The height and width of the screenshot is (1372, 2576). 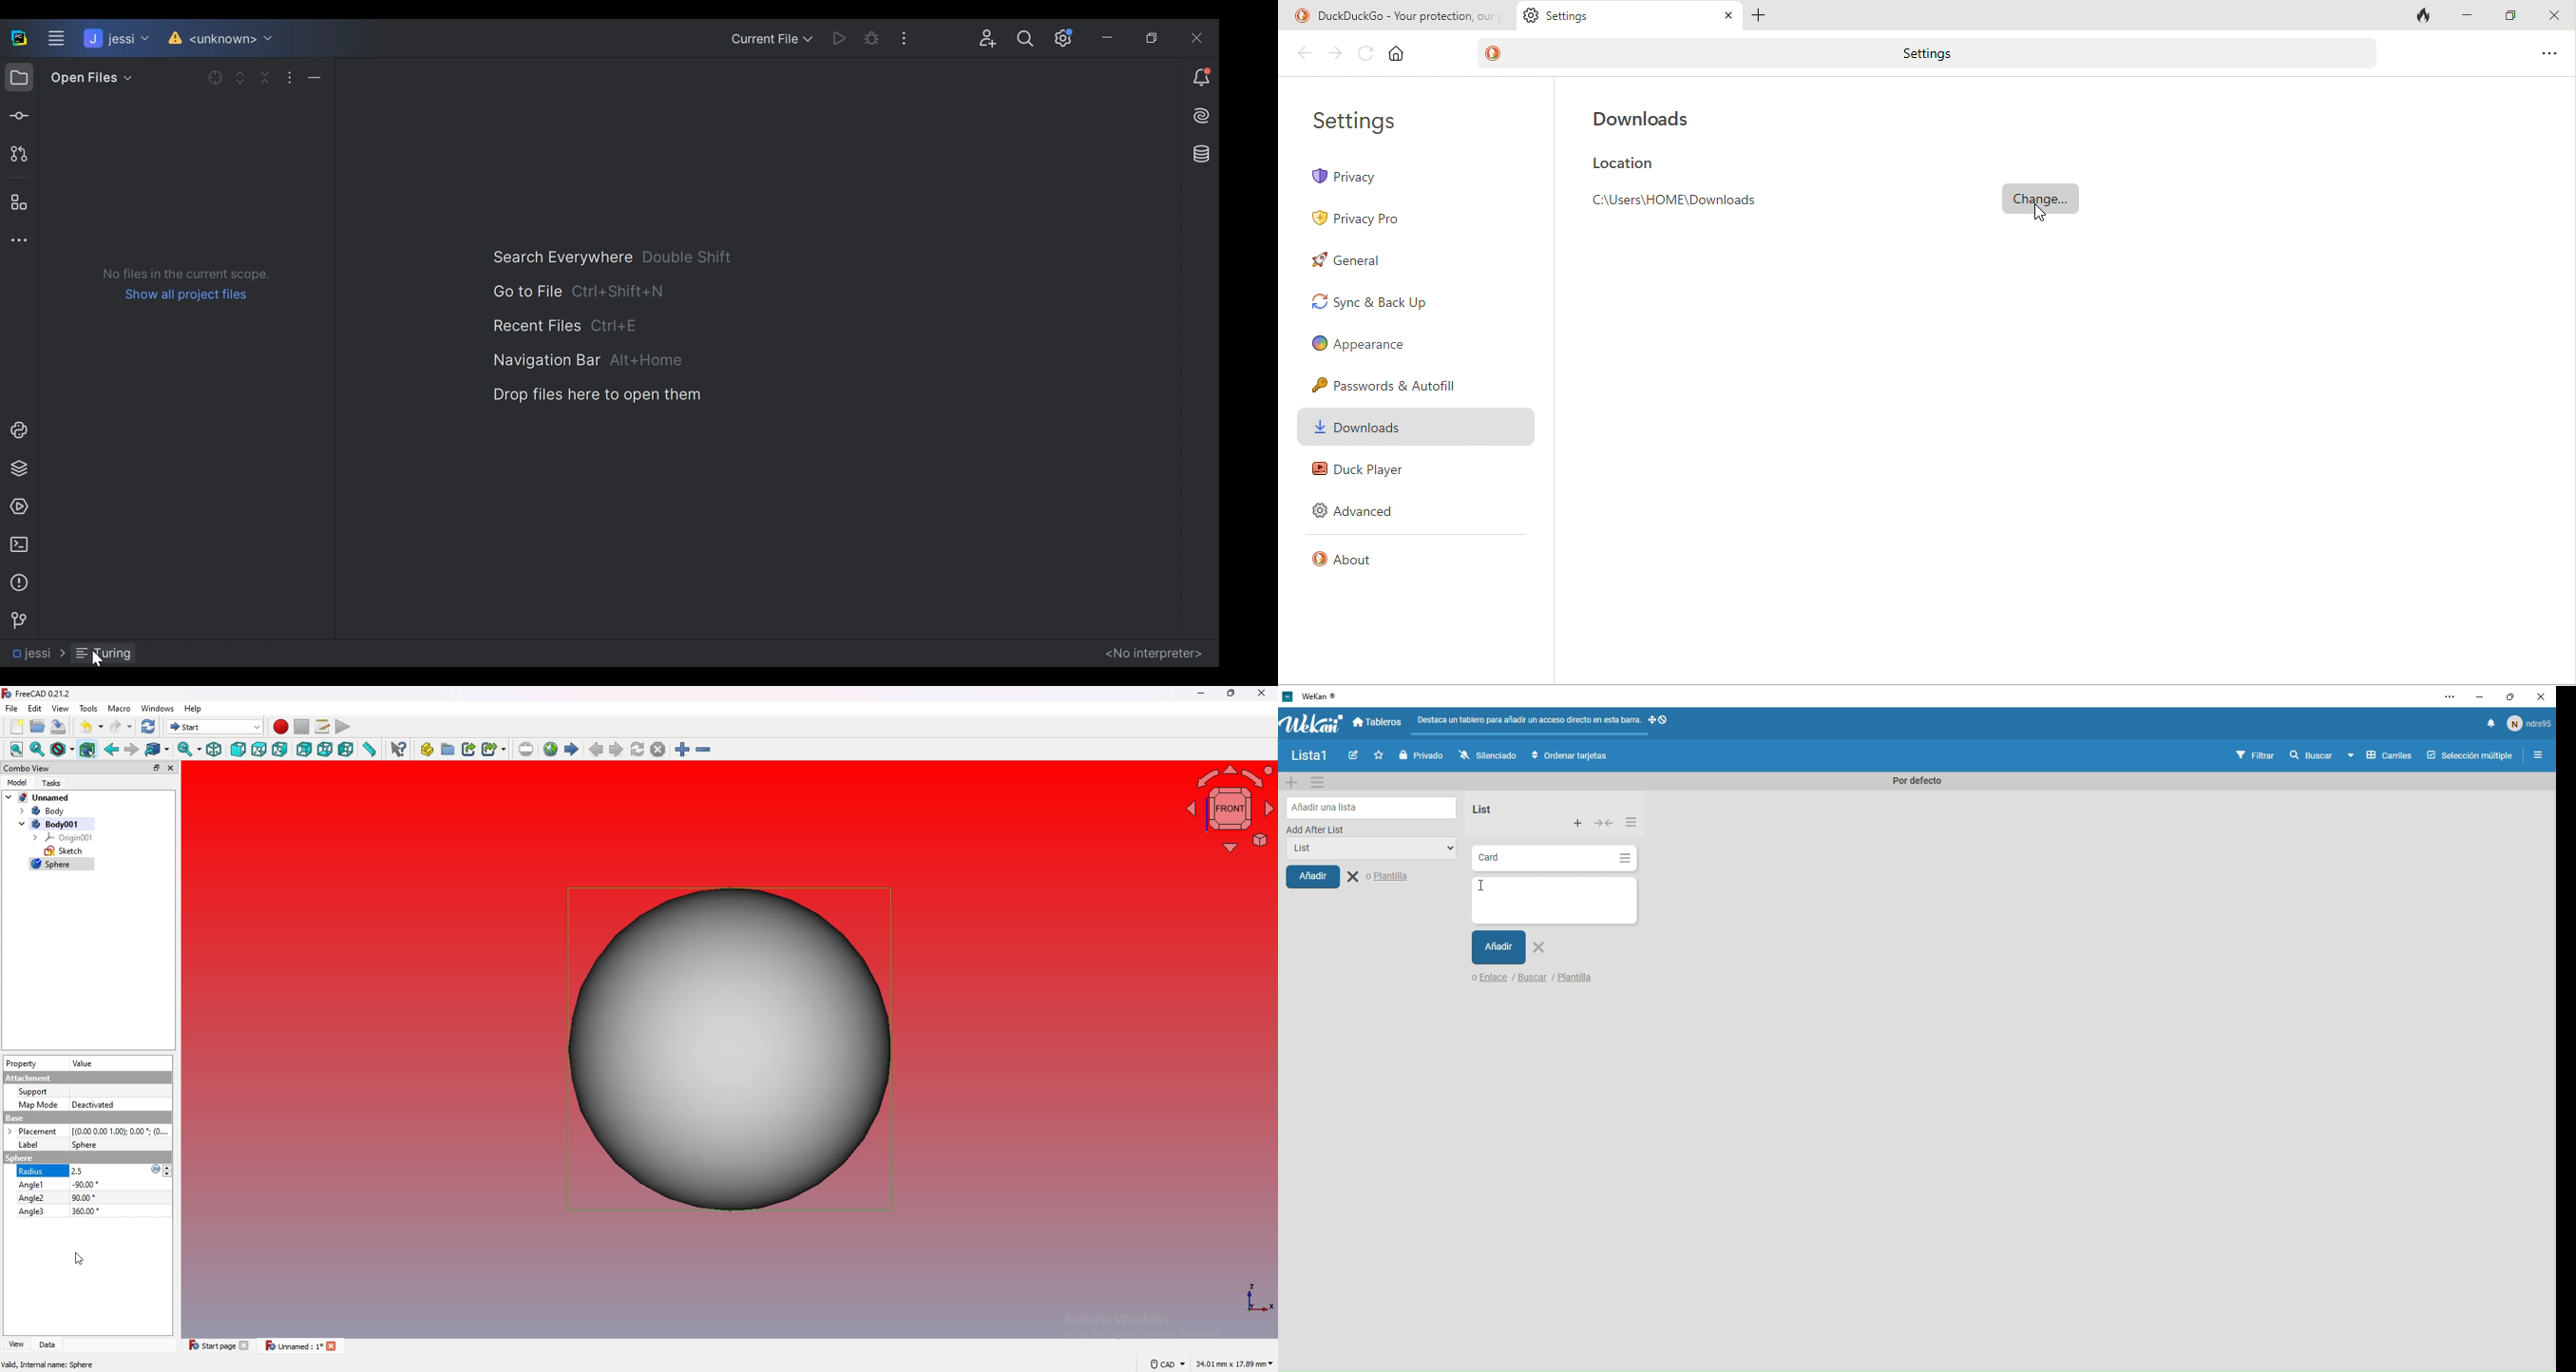 What do you see at coordinates (1483, 889) in the screenshot?
I see `Cursor` at bounding box center [1483, 889].